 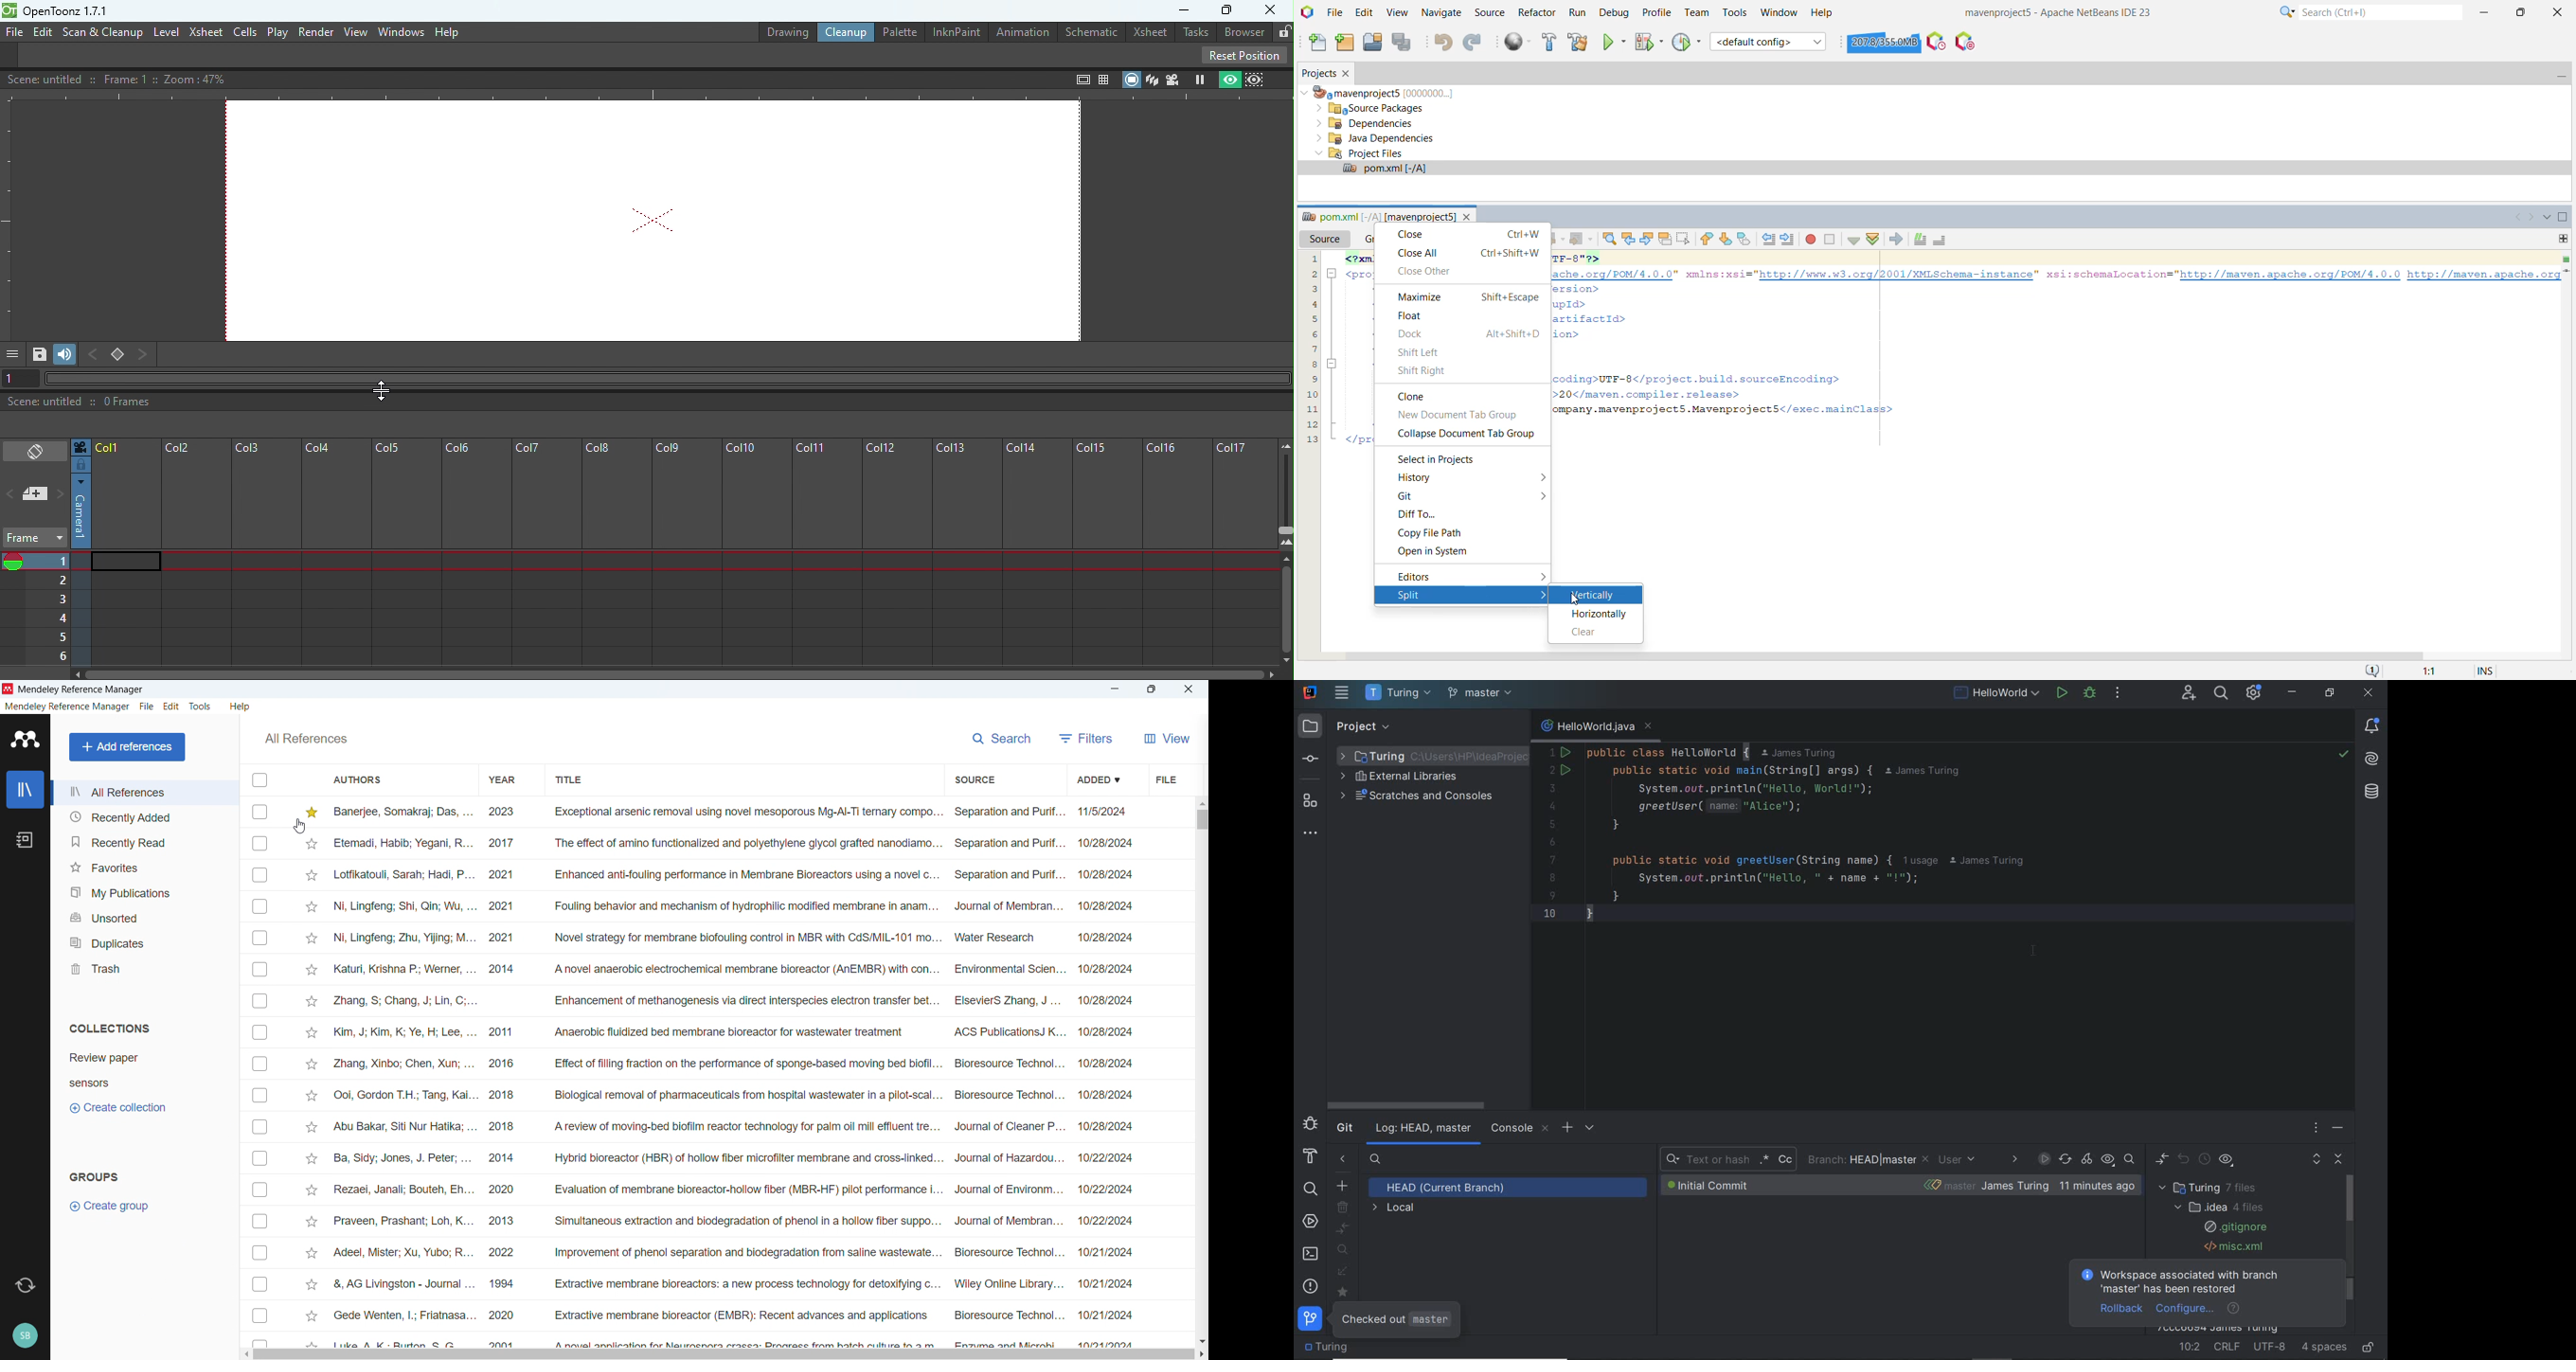 What do you see at coordinates (201, 706) in the screenshot?
I see `tools` at bounding box center [201, 706].